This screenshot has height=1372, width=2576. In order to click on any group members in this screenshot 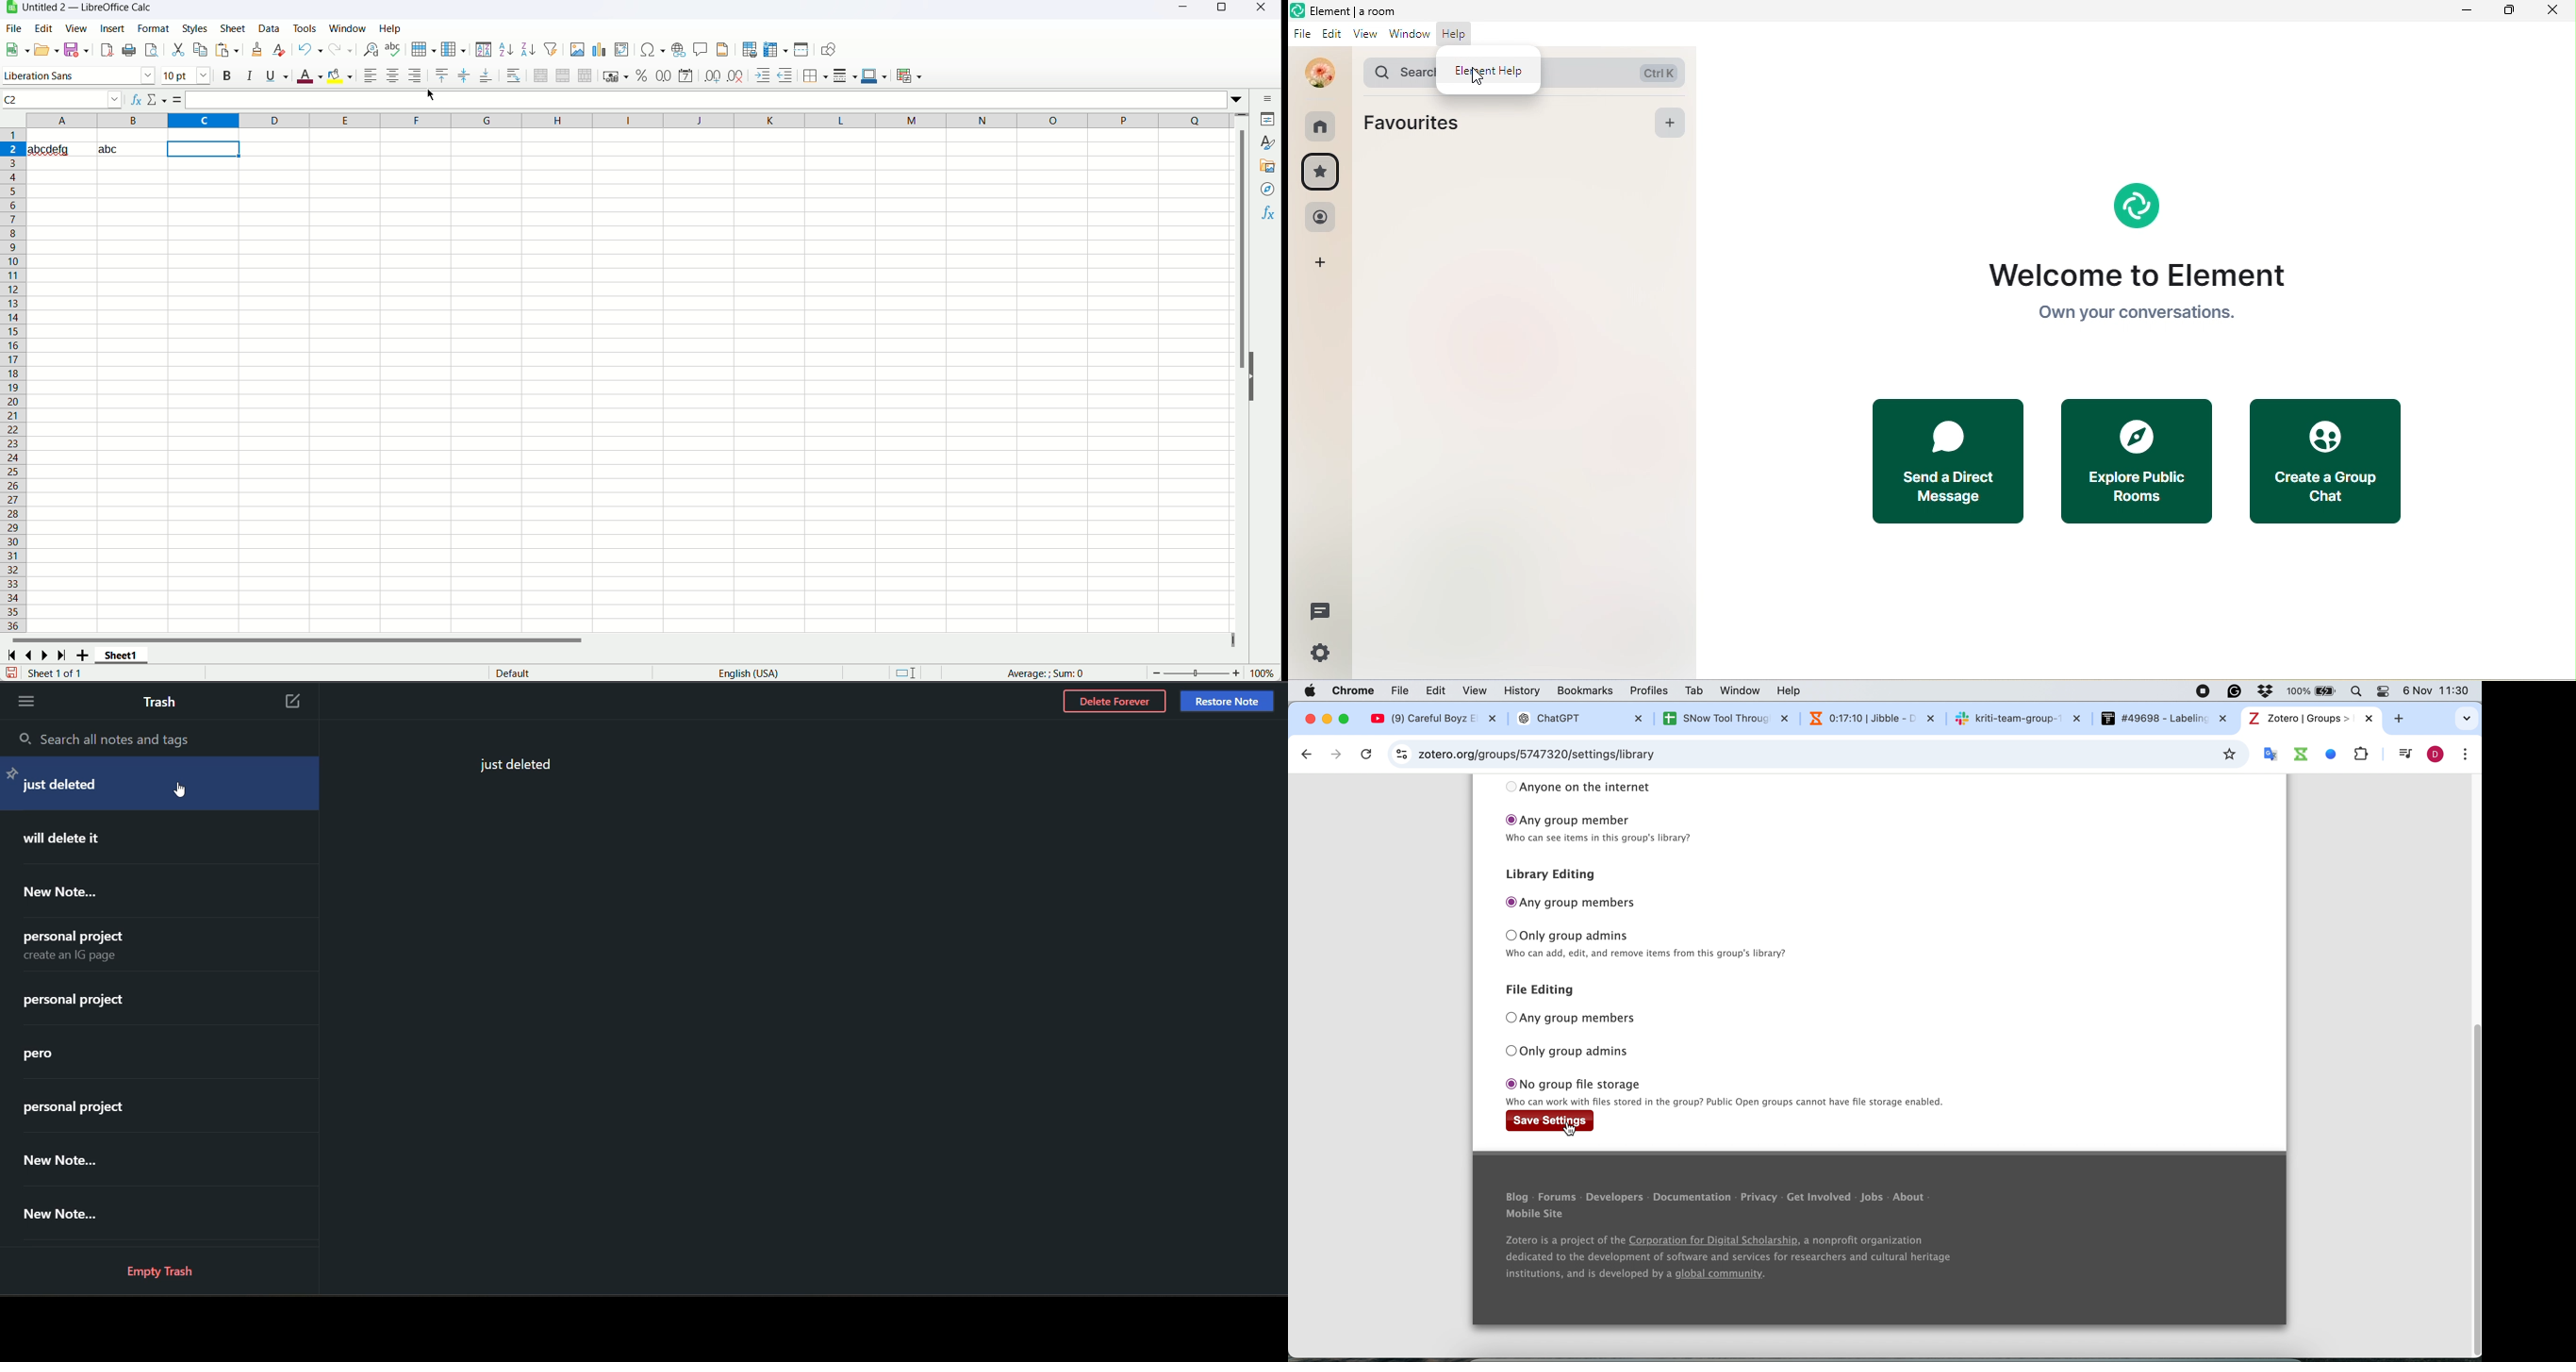, I will do `click(1571, 902)`.